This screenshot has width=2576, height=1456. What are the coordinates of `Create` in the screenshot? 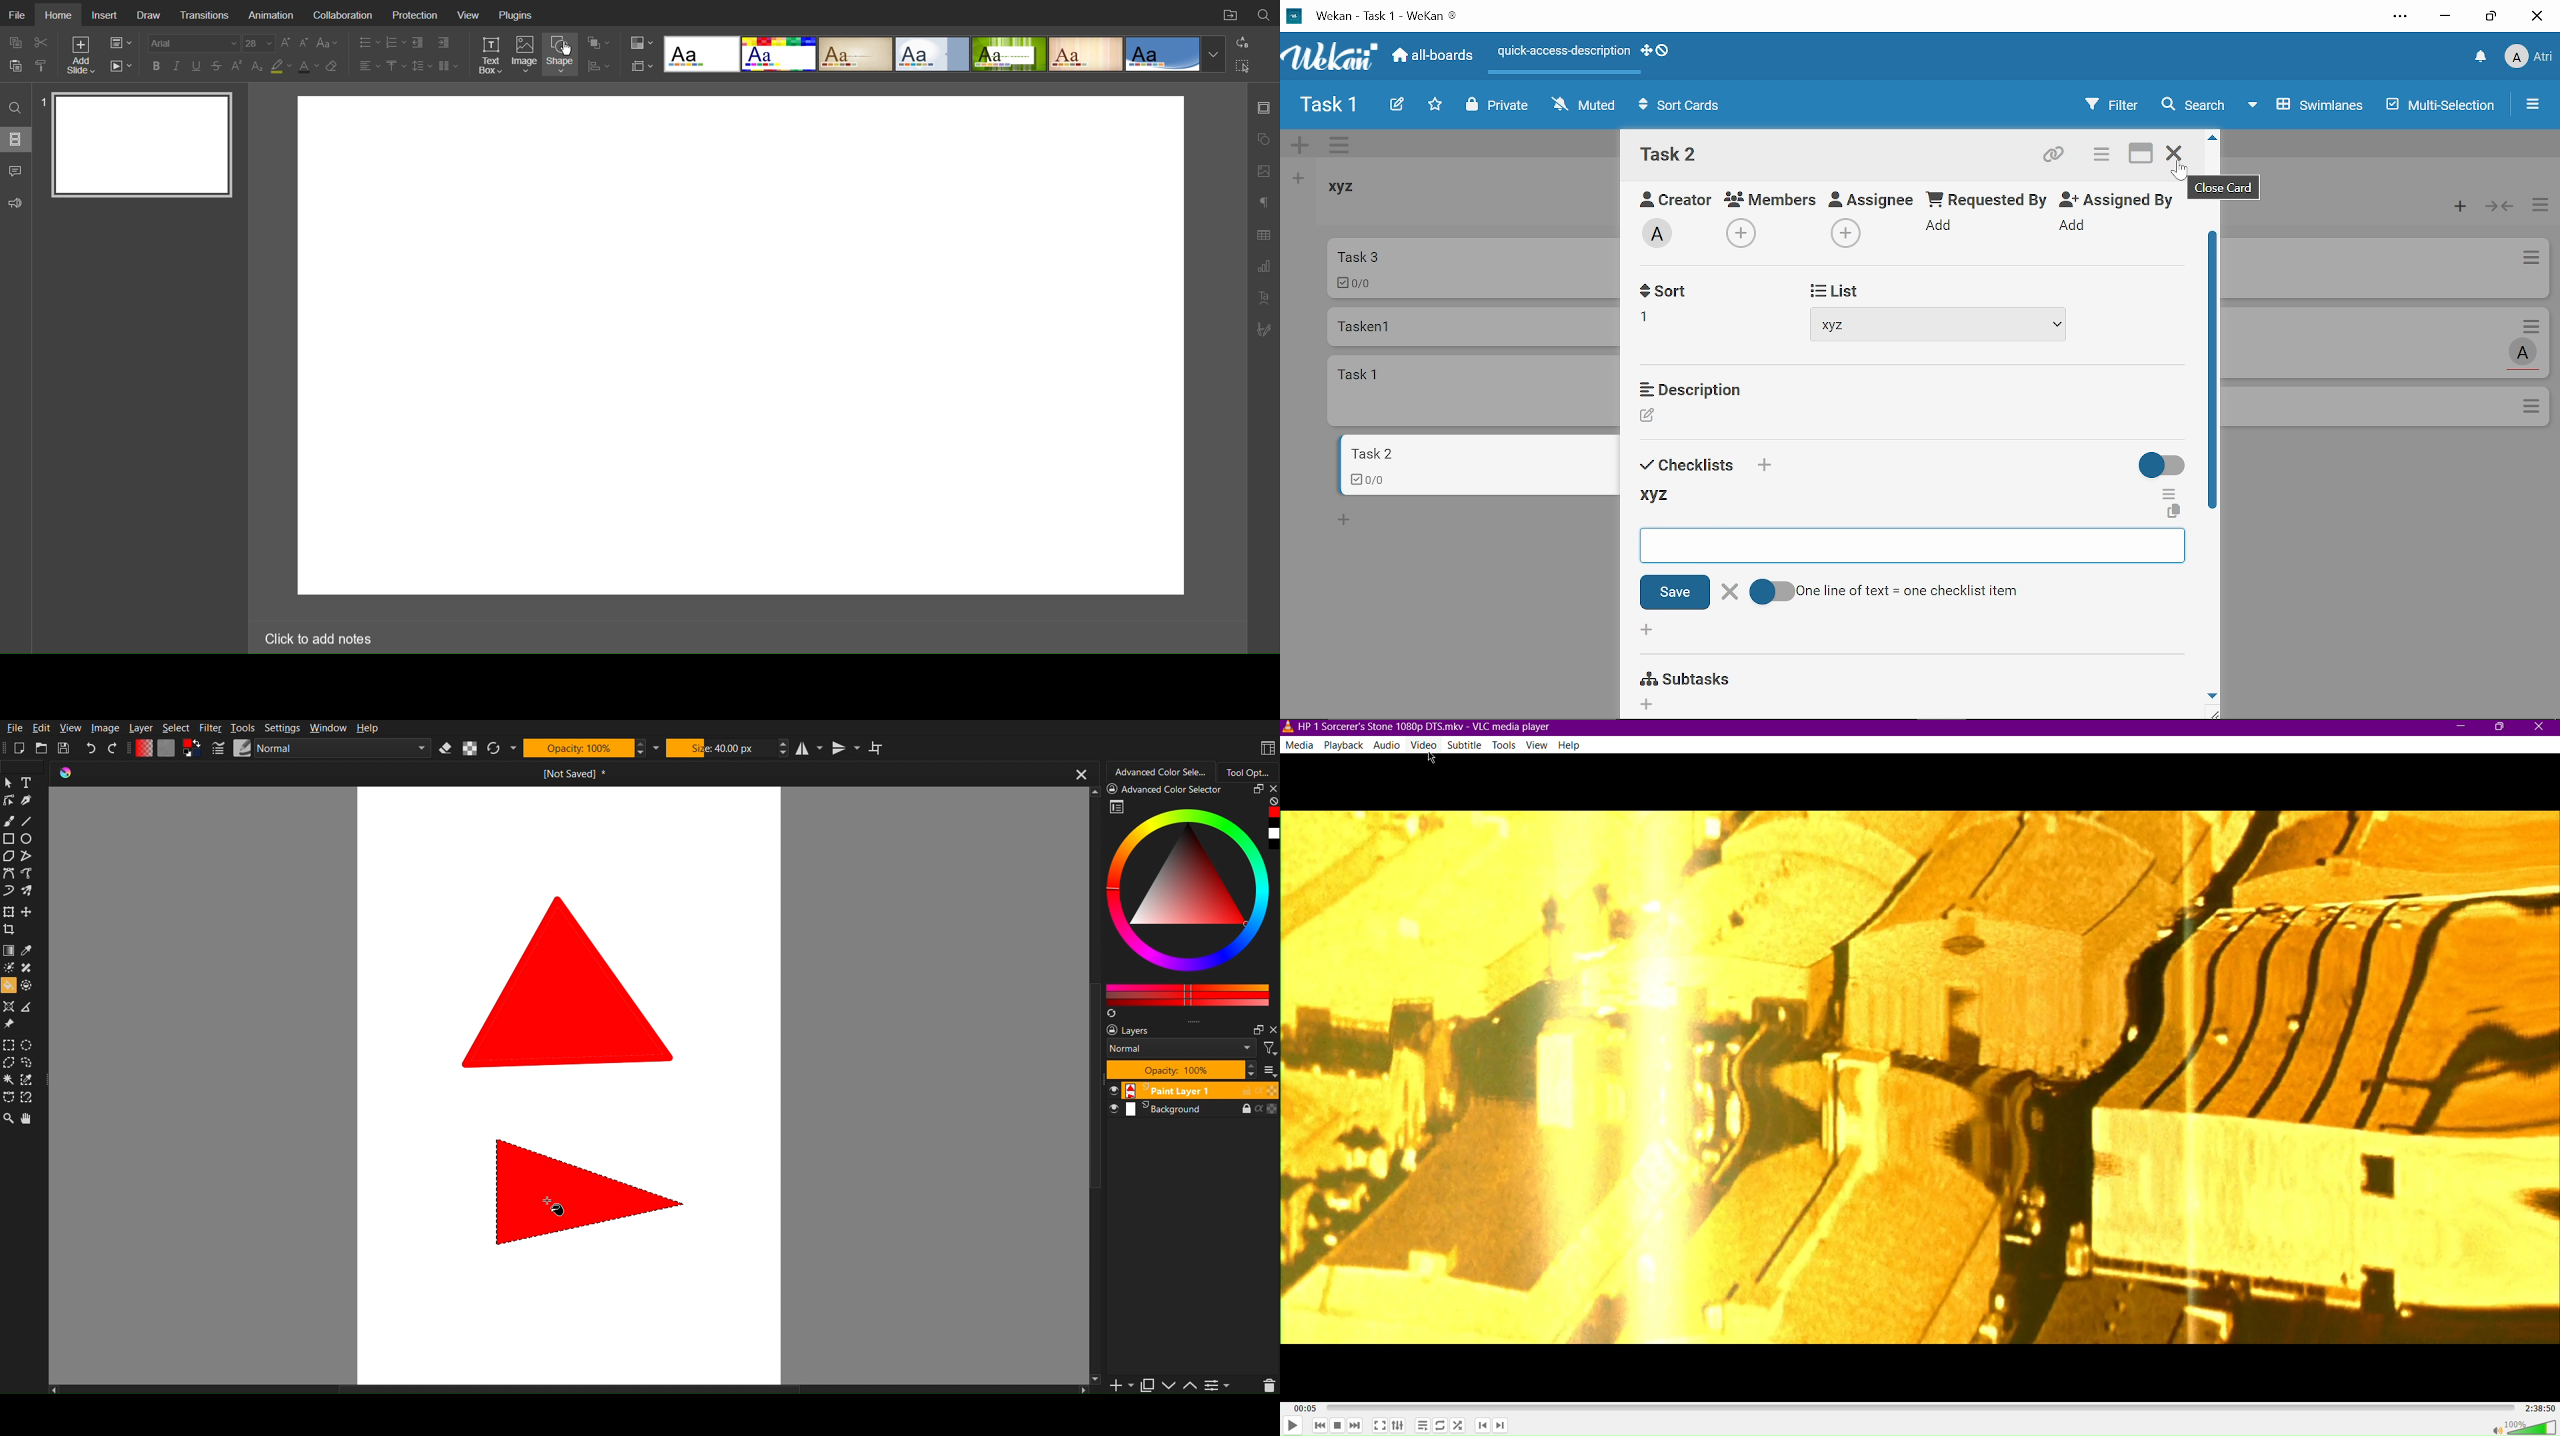 It's located at (28, 913).